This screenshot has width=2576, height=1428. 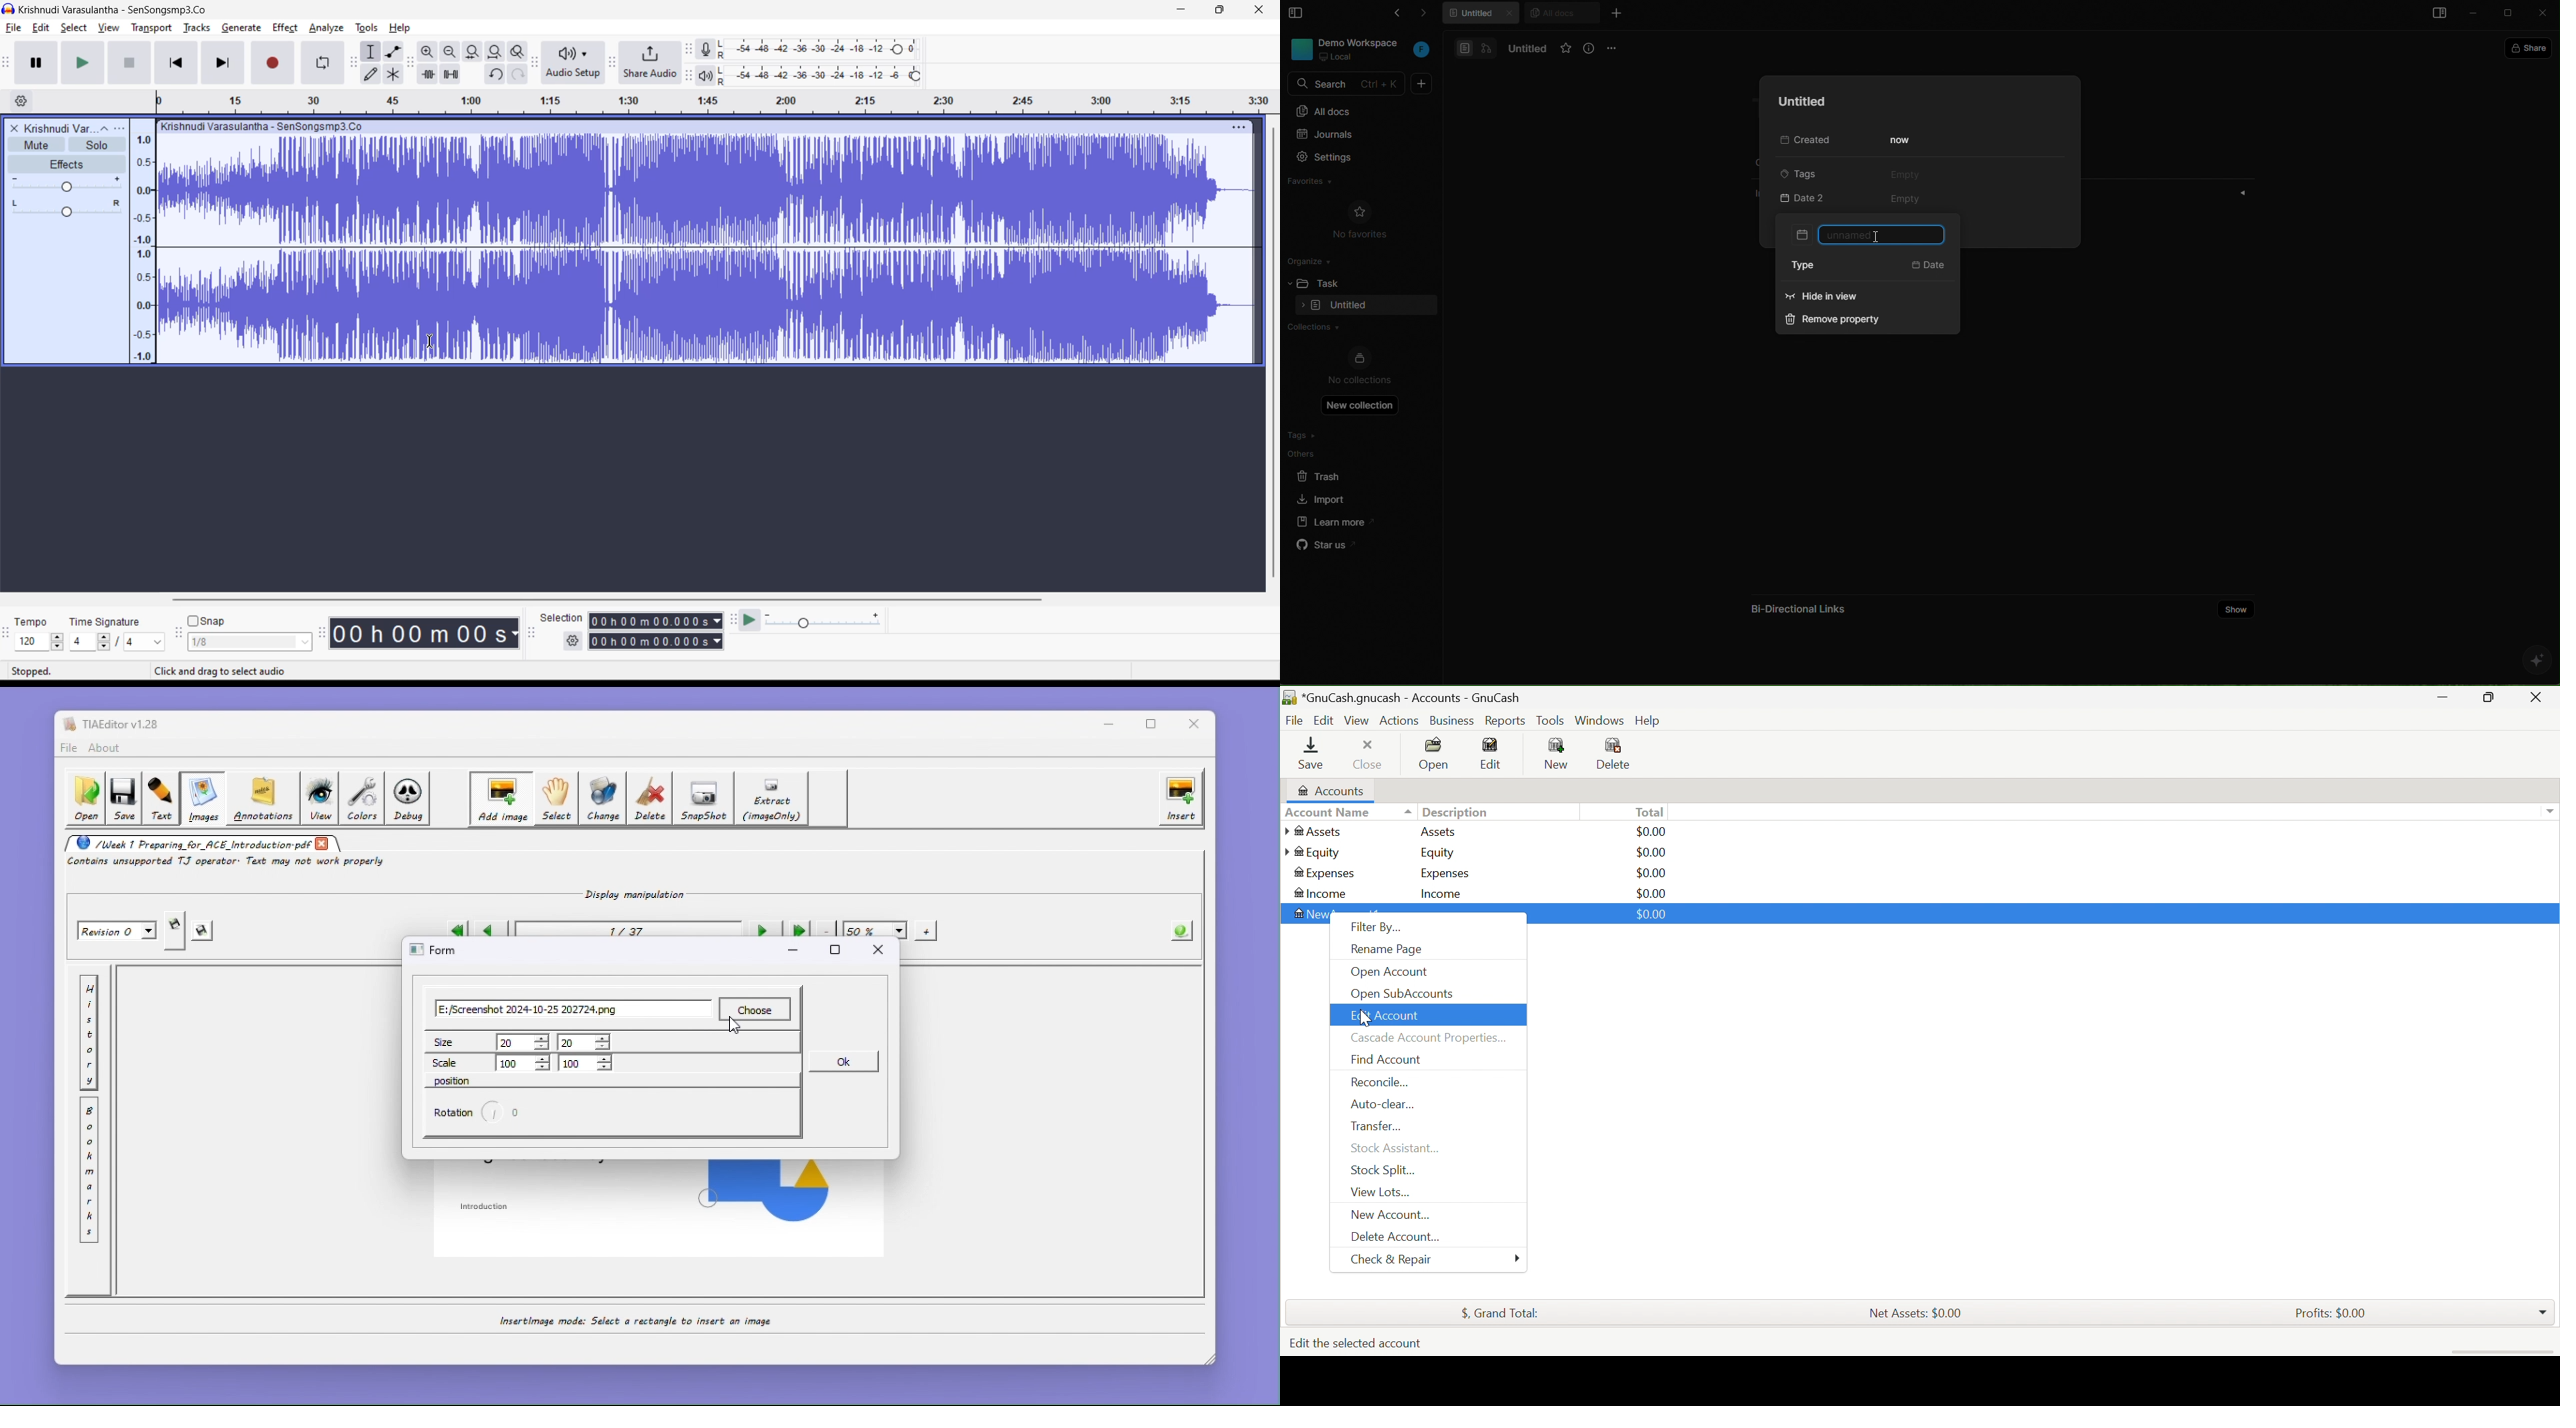 What do you see at coordinates (823, 619) in the screenshot?
I see `playback speed` at bounding box center [823, 619].